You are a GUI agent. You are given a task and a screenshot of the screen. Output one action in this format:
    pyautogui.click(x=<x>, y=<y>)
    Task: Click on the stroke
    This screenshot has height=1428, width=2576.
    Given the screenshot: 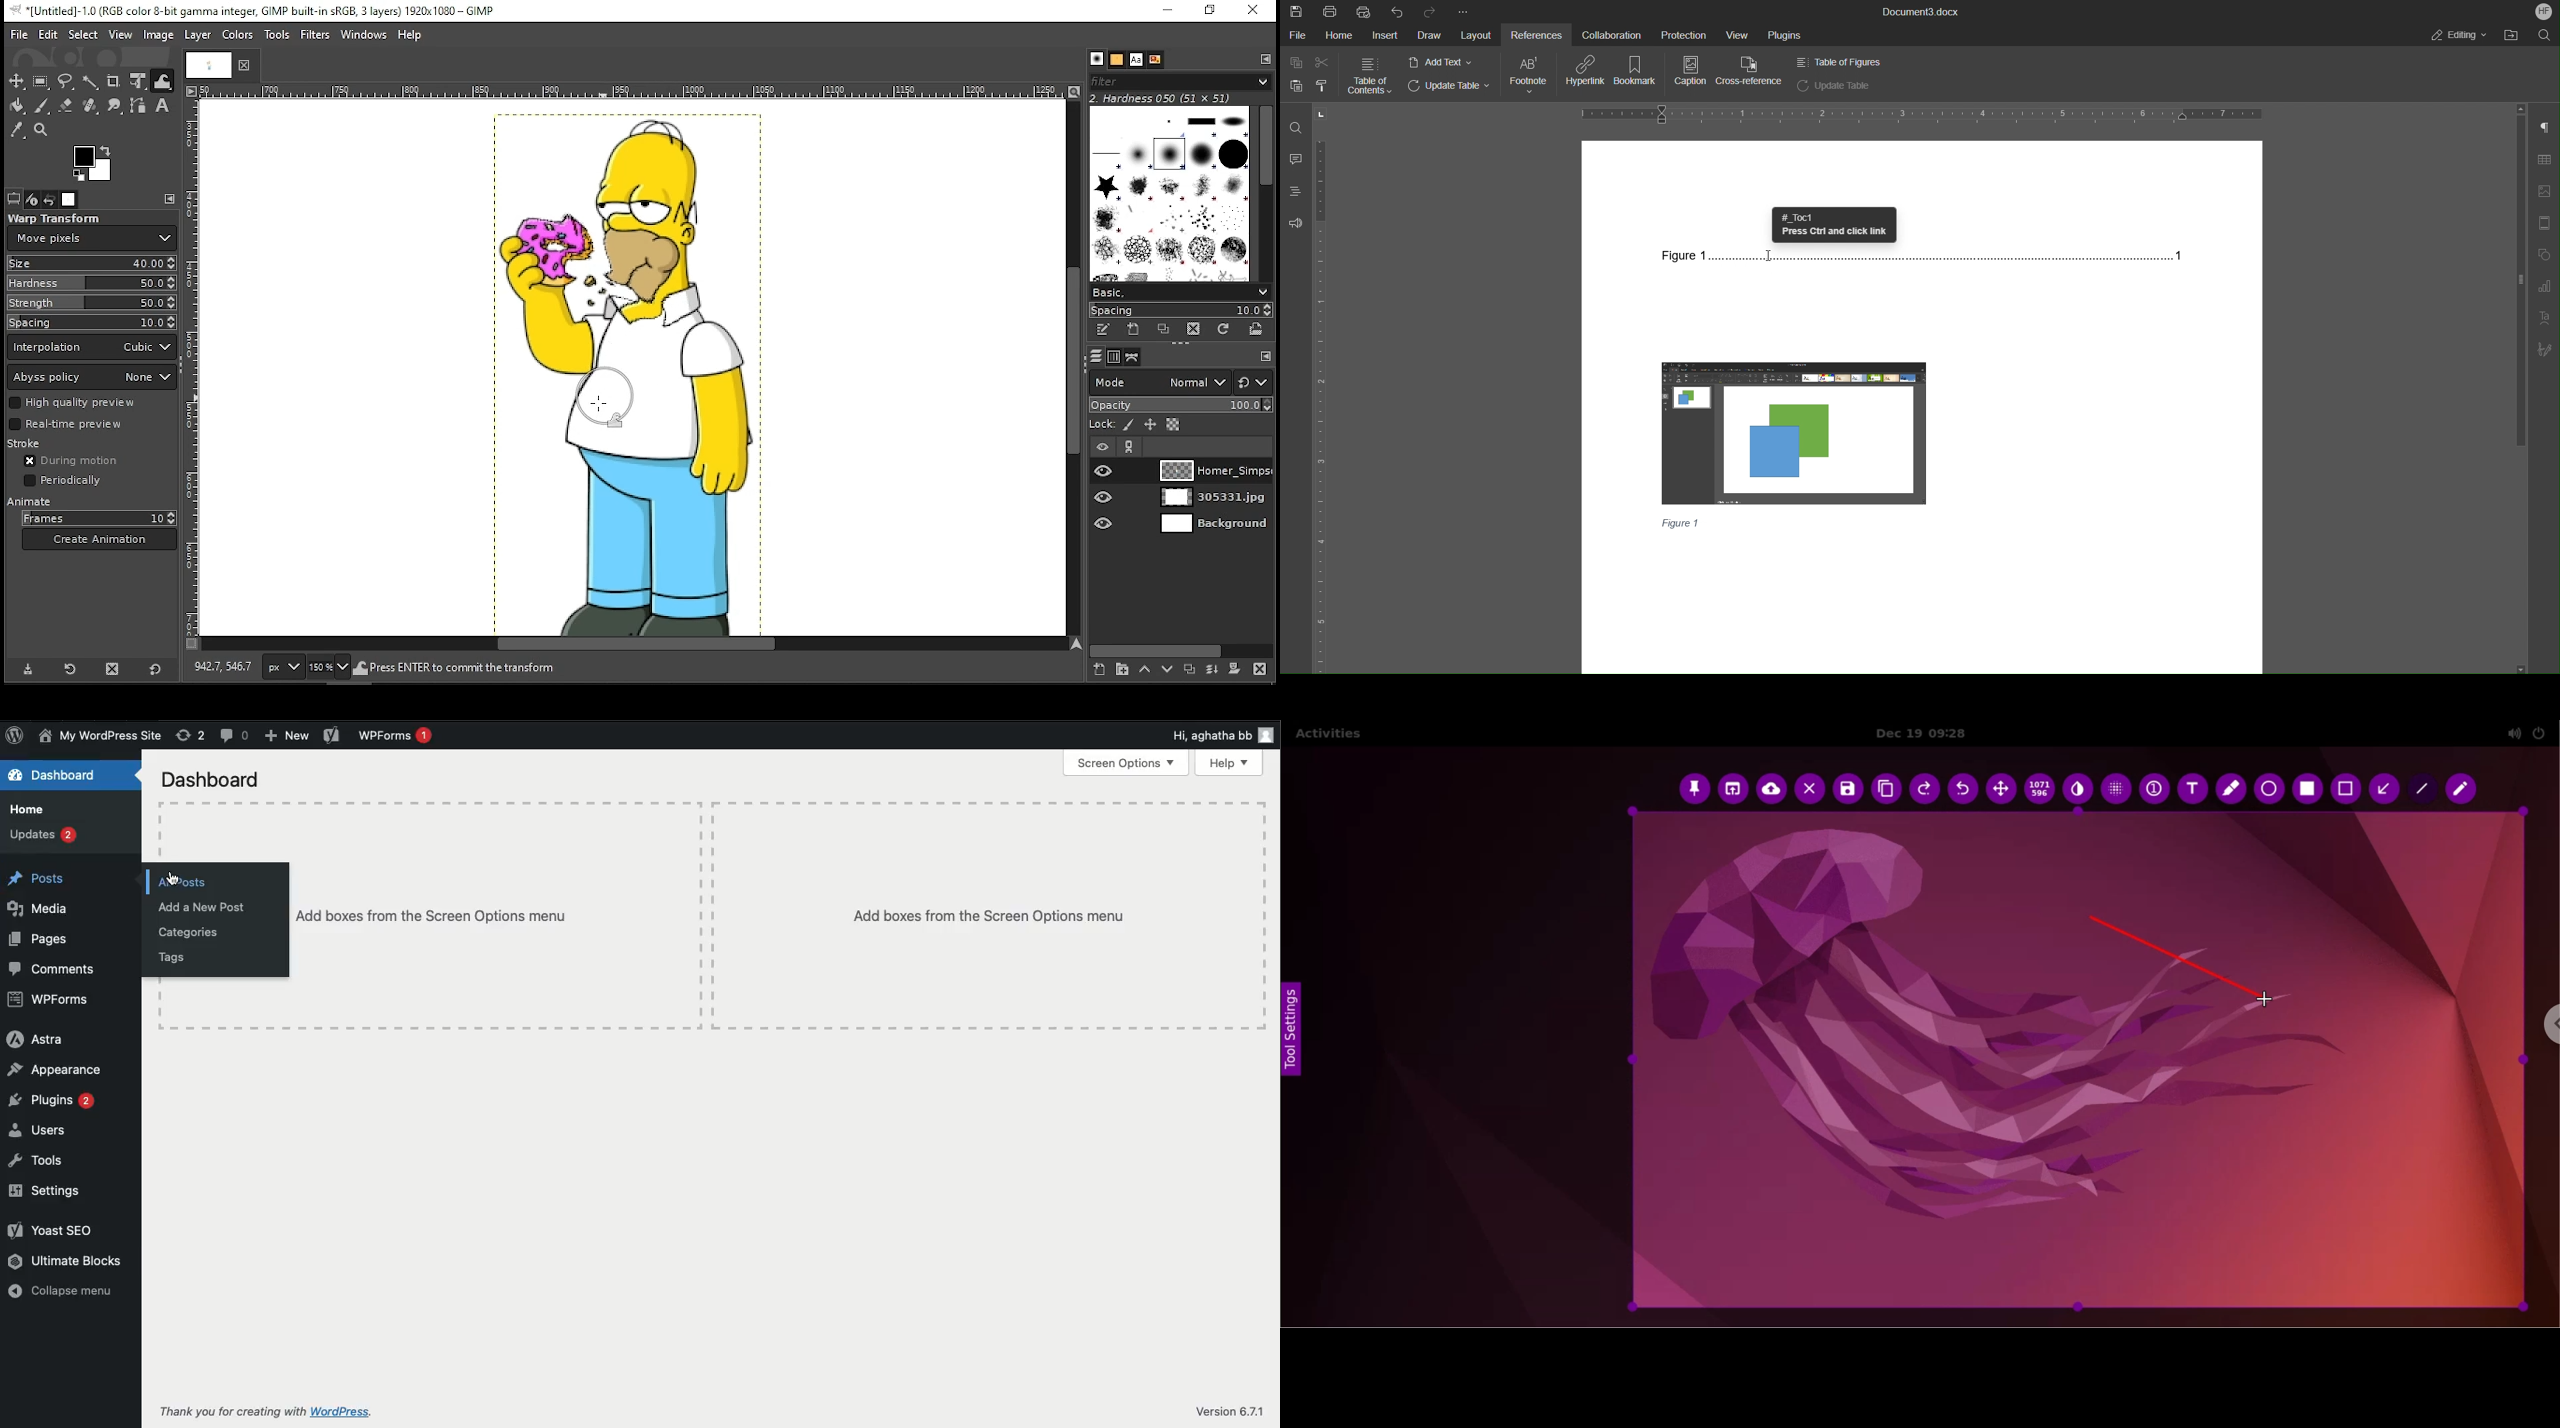 What is the action you would take?
    pyautogui.click(x=36, y=444)
    